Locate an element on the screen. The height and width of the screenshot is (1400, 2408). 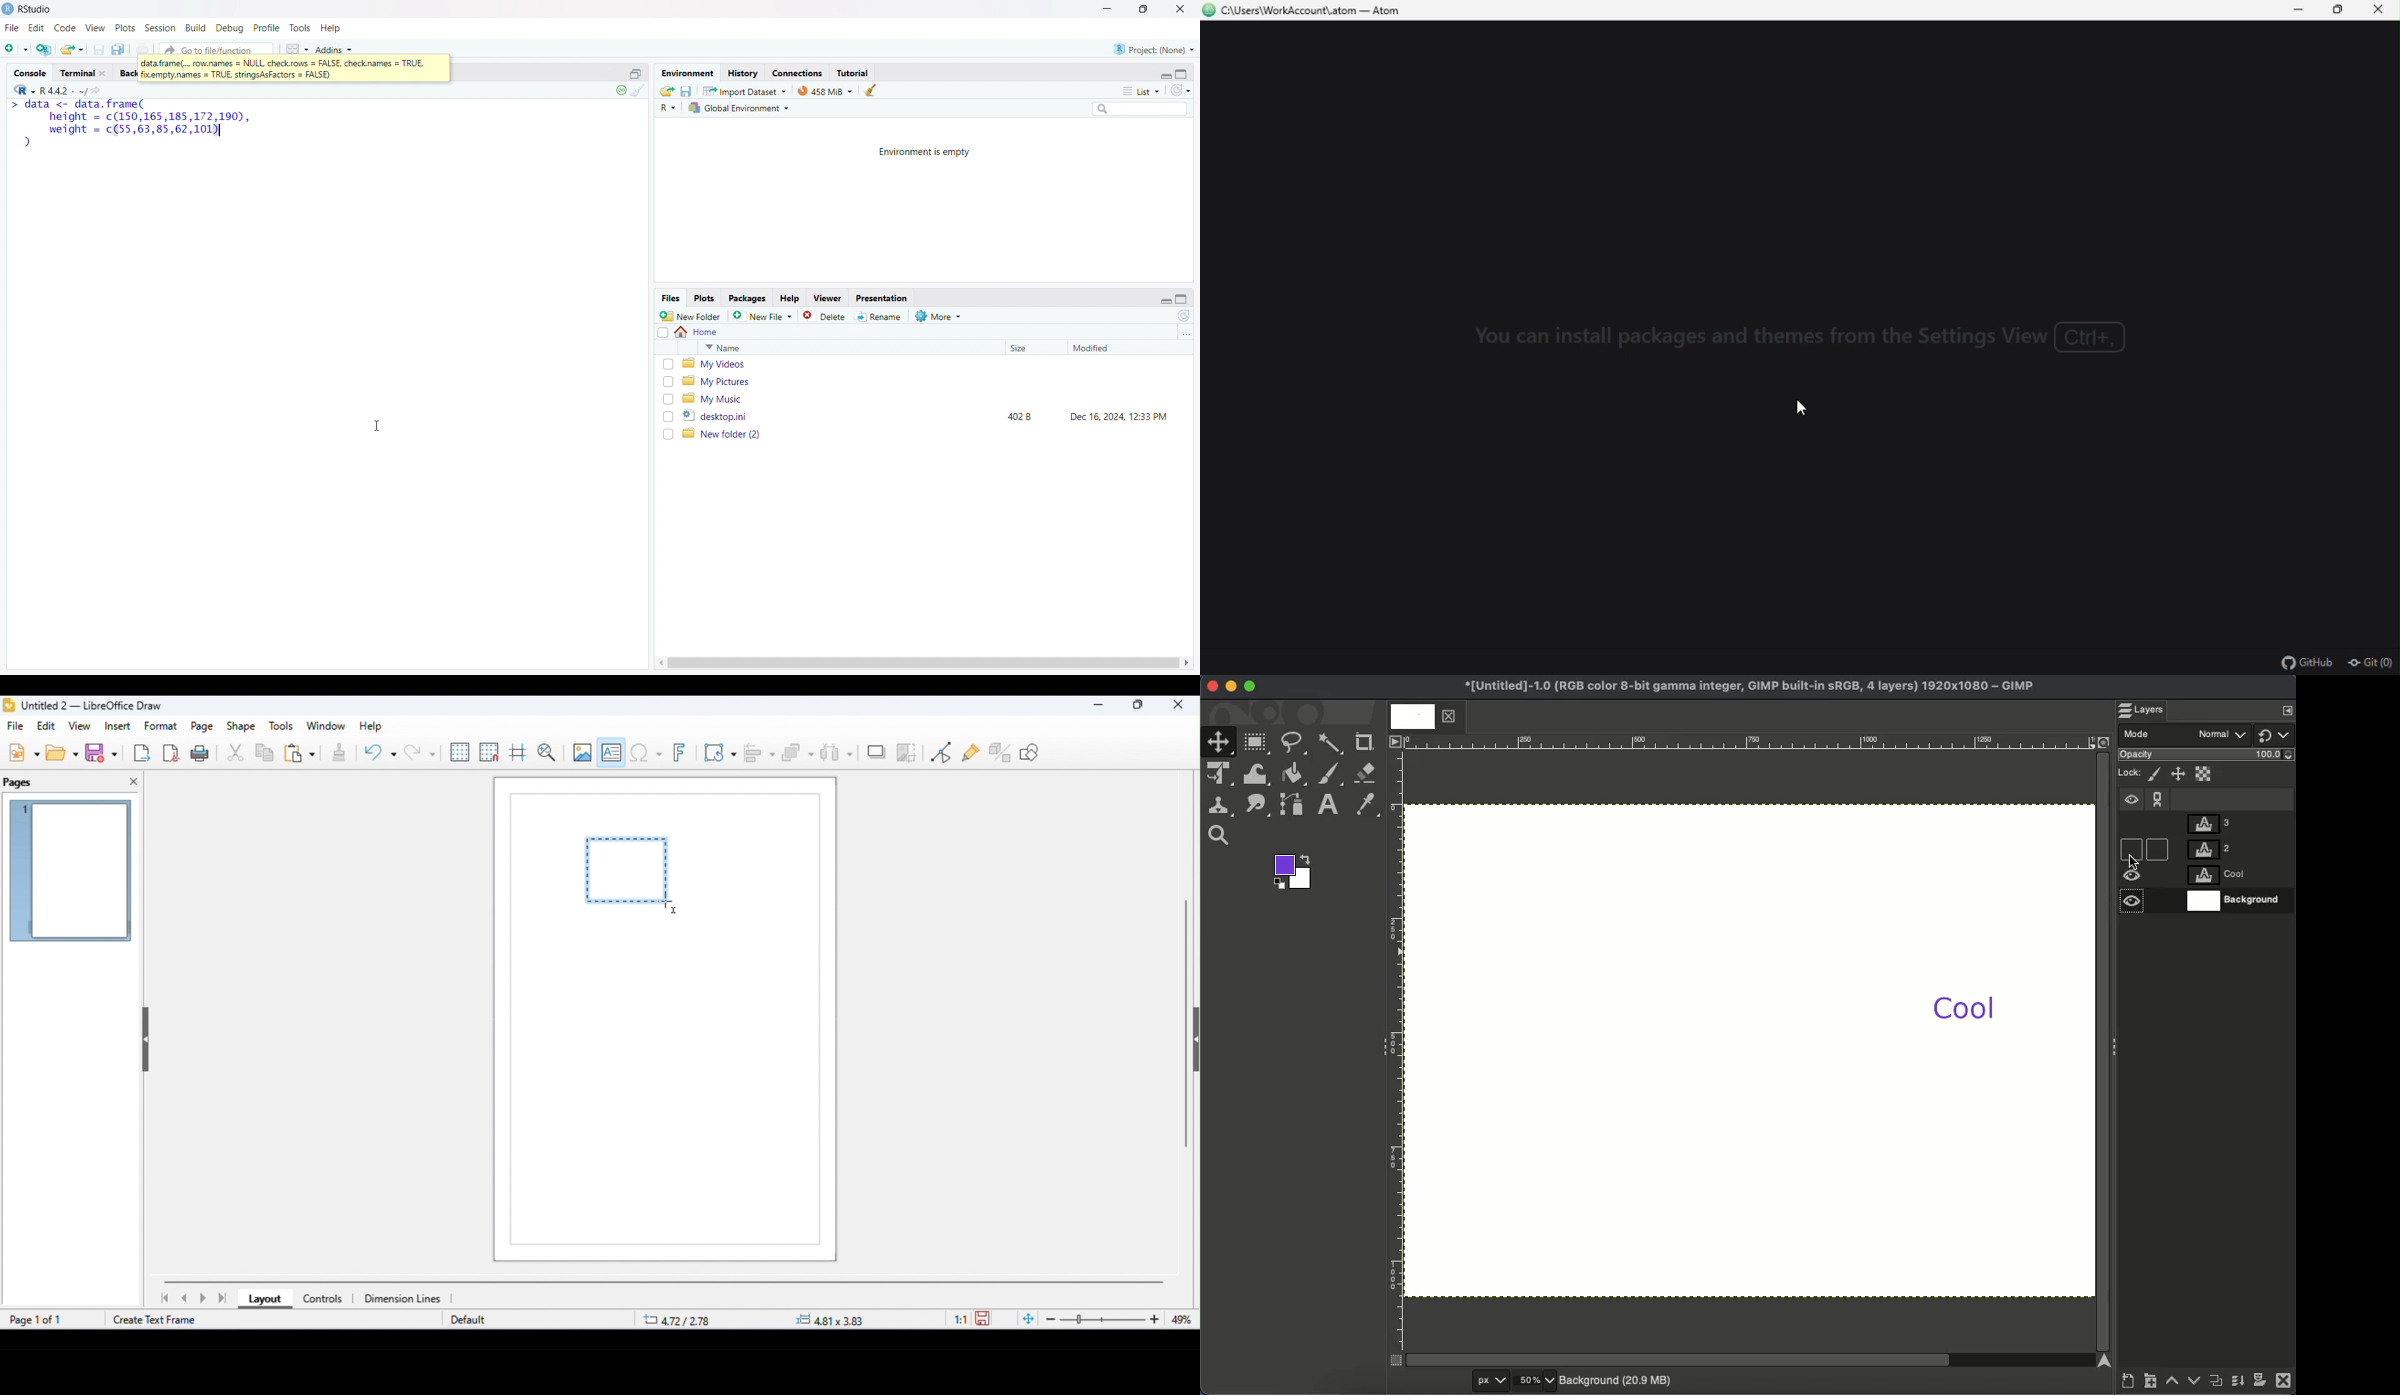
Close is located at coordinates (1210, 687).